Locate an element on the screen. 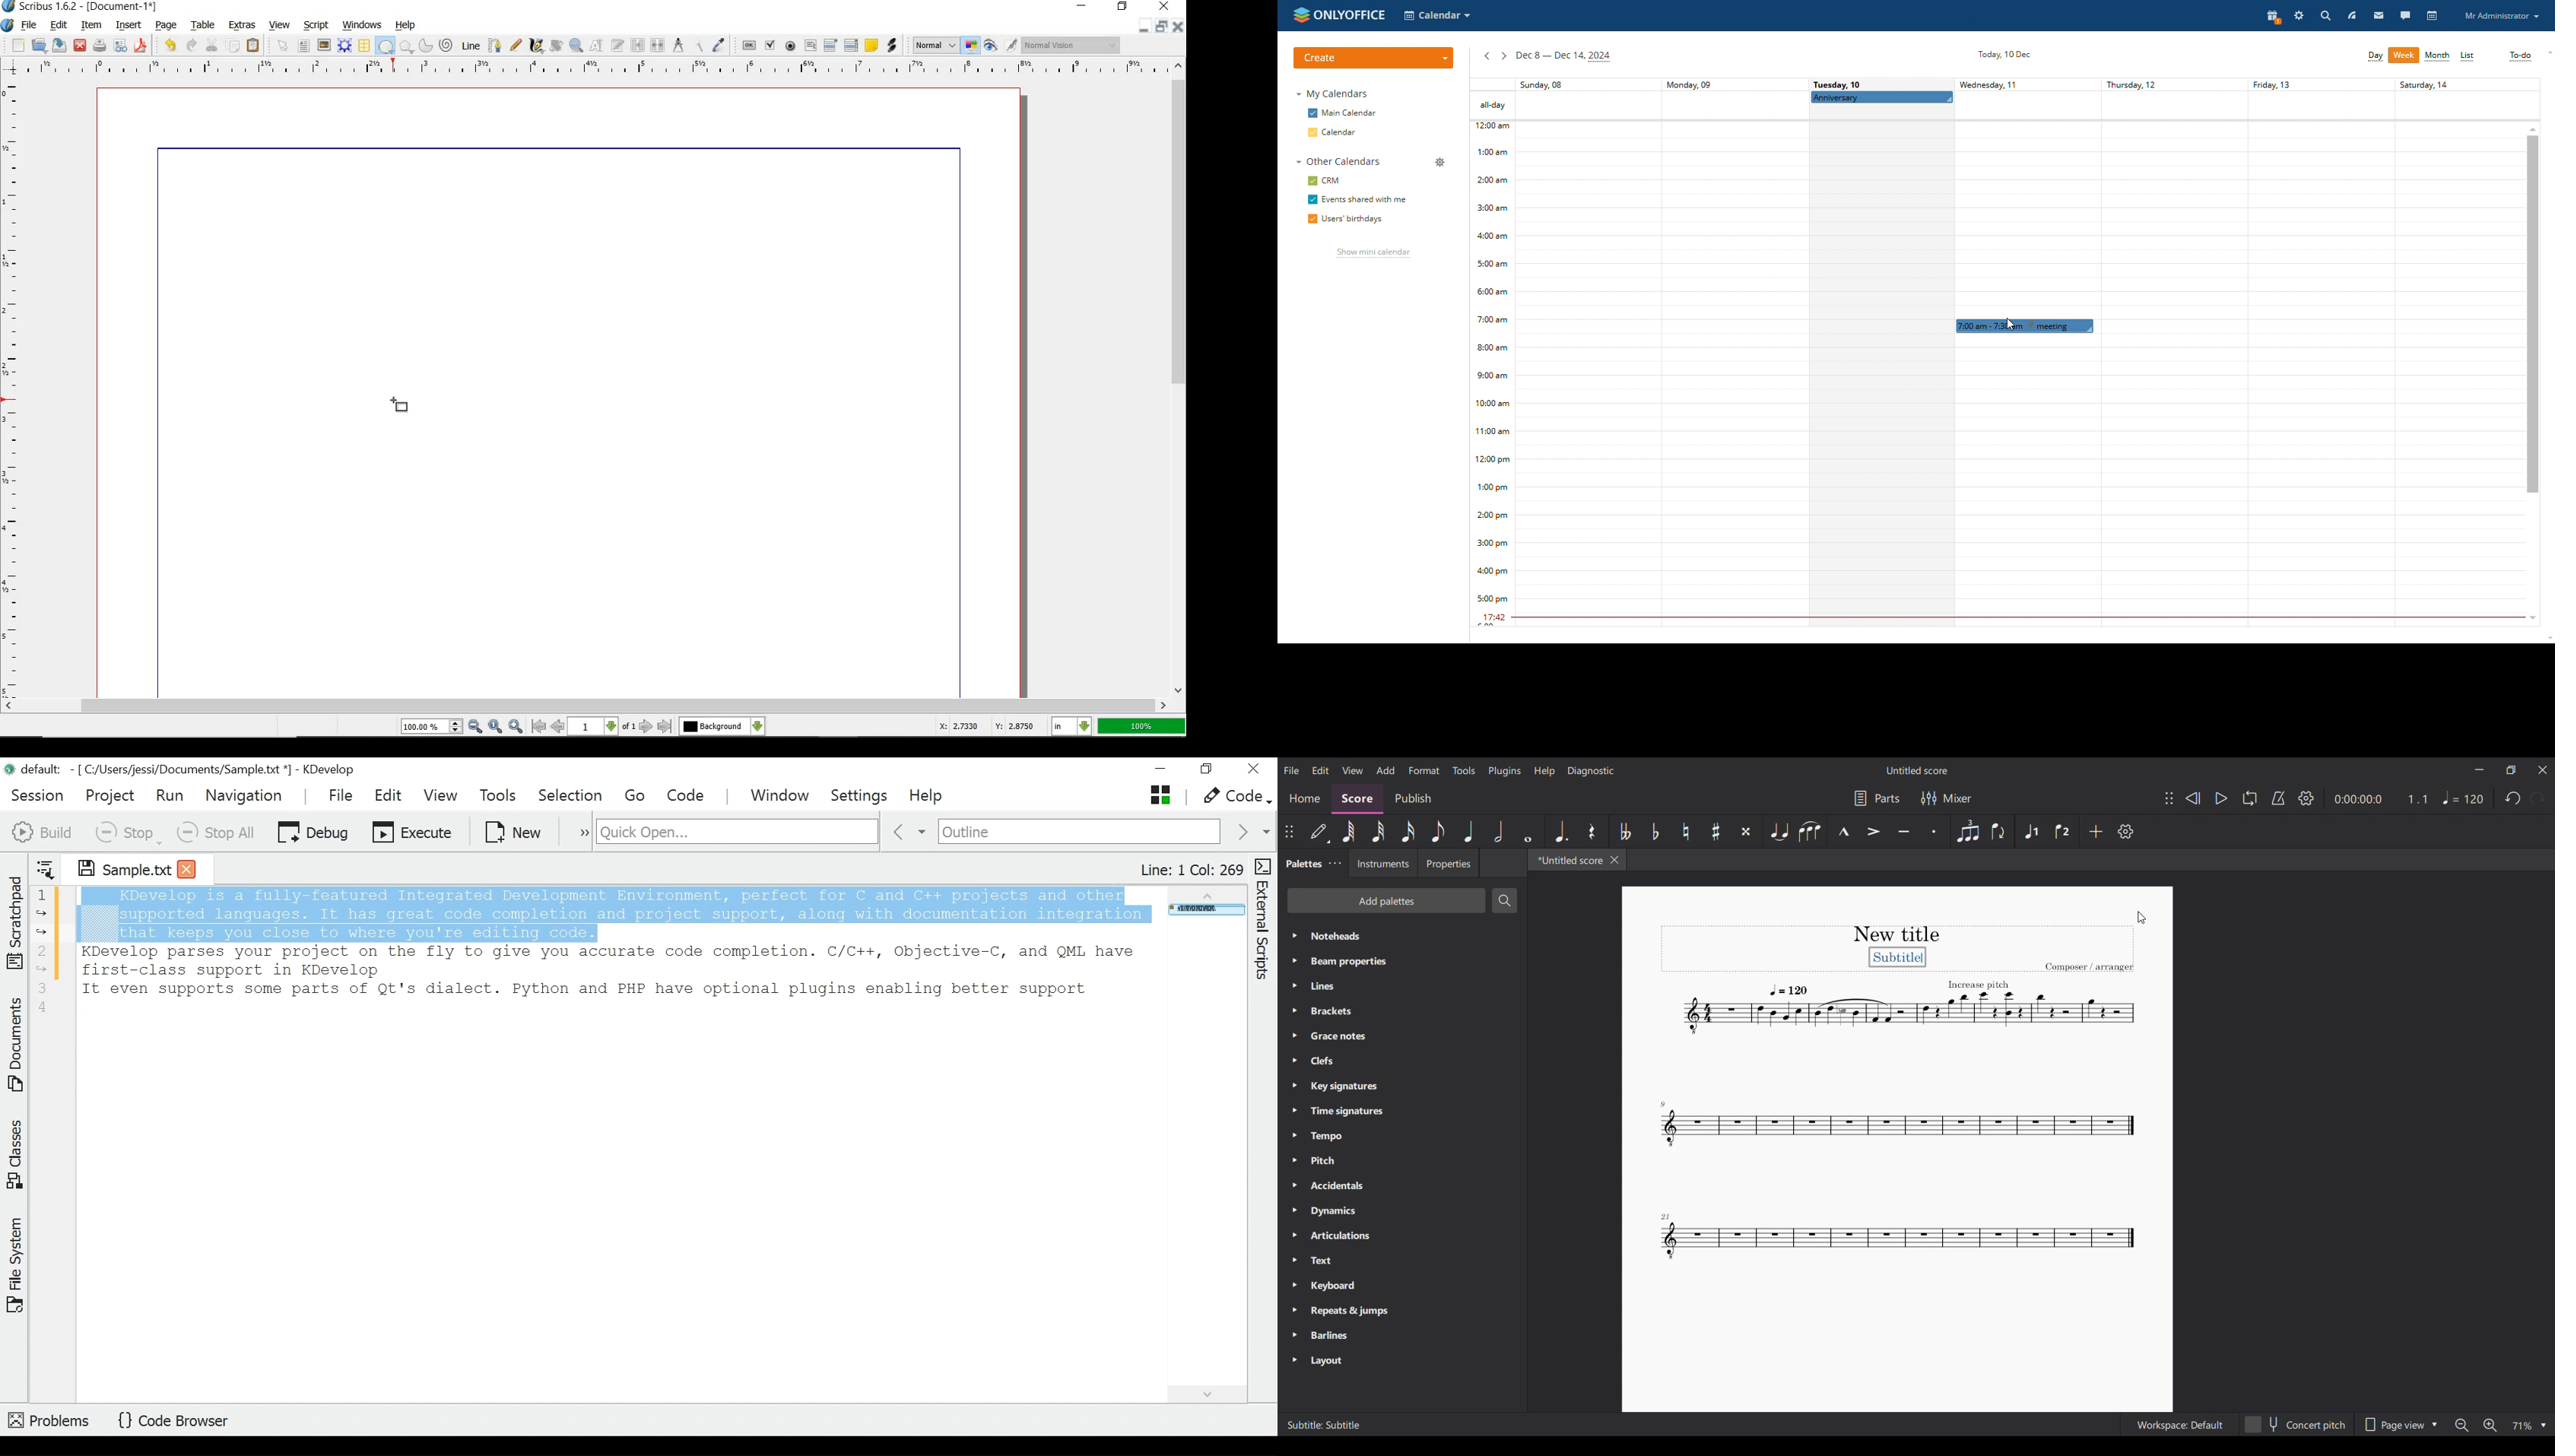 The image size is (2576, 1456). select current unit is located at coordinates (1072, 725).